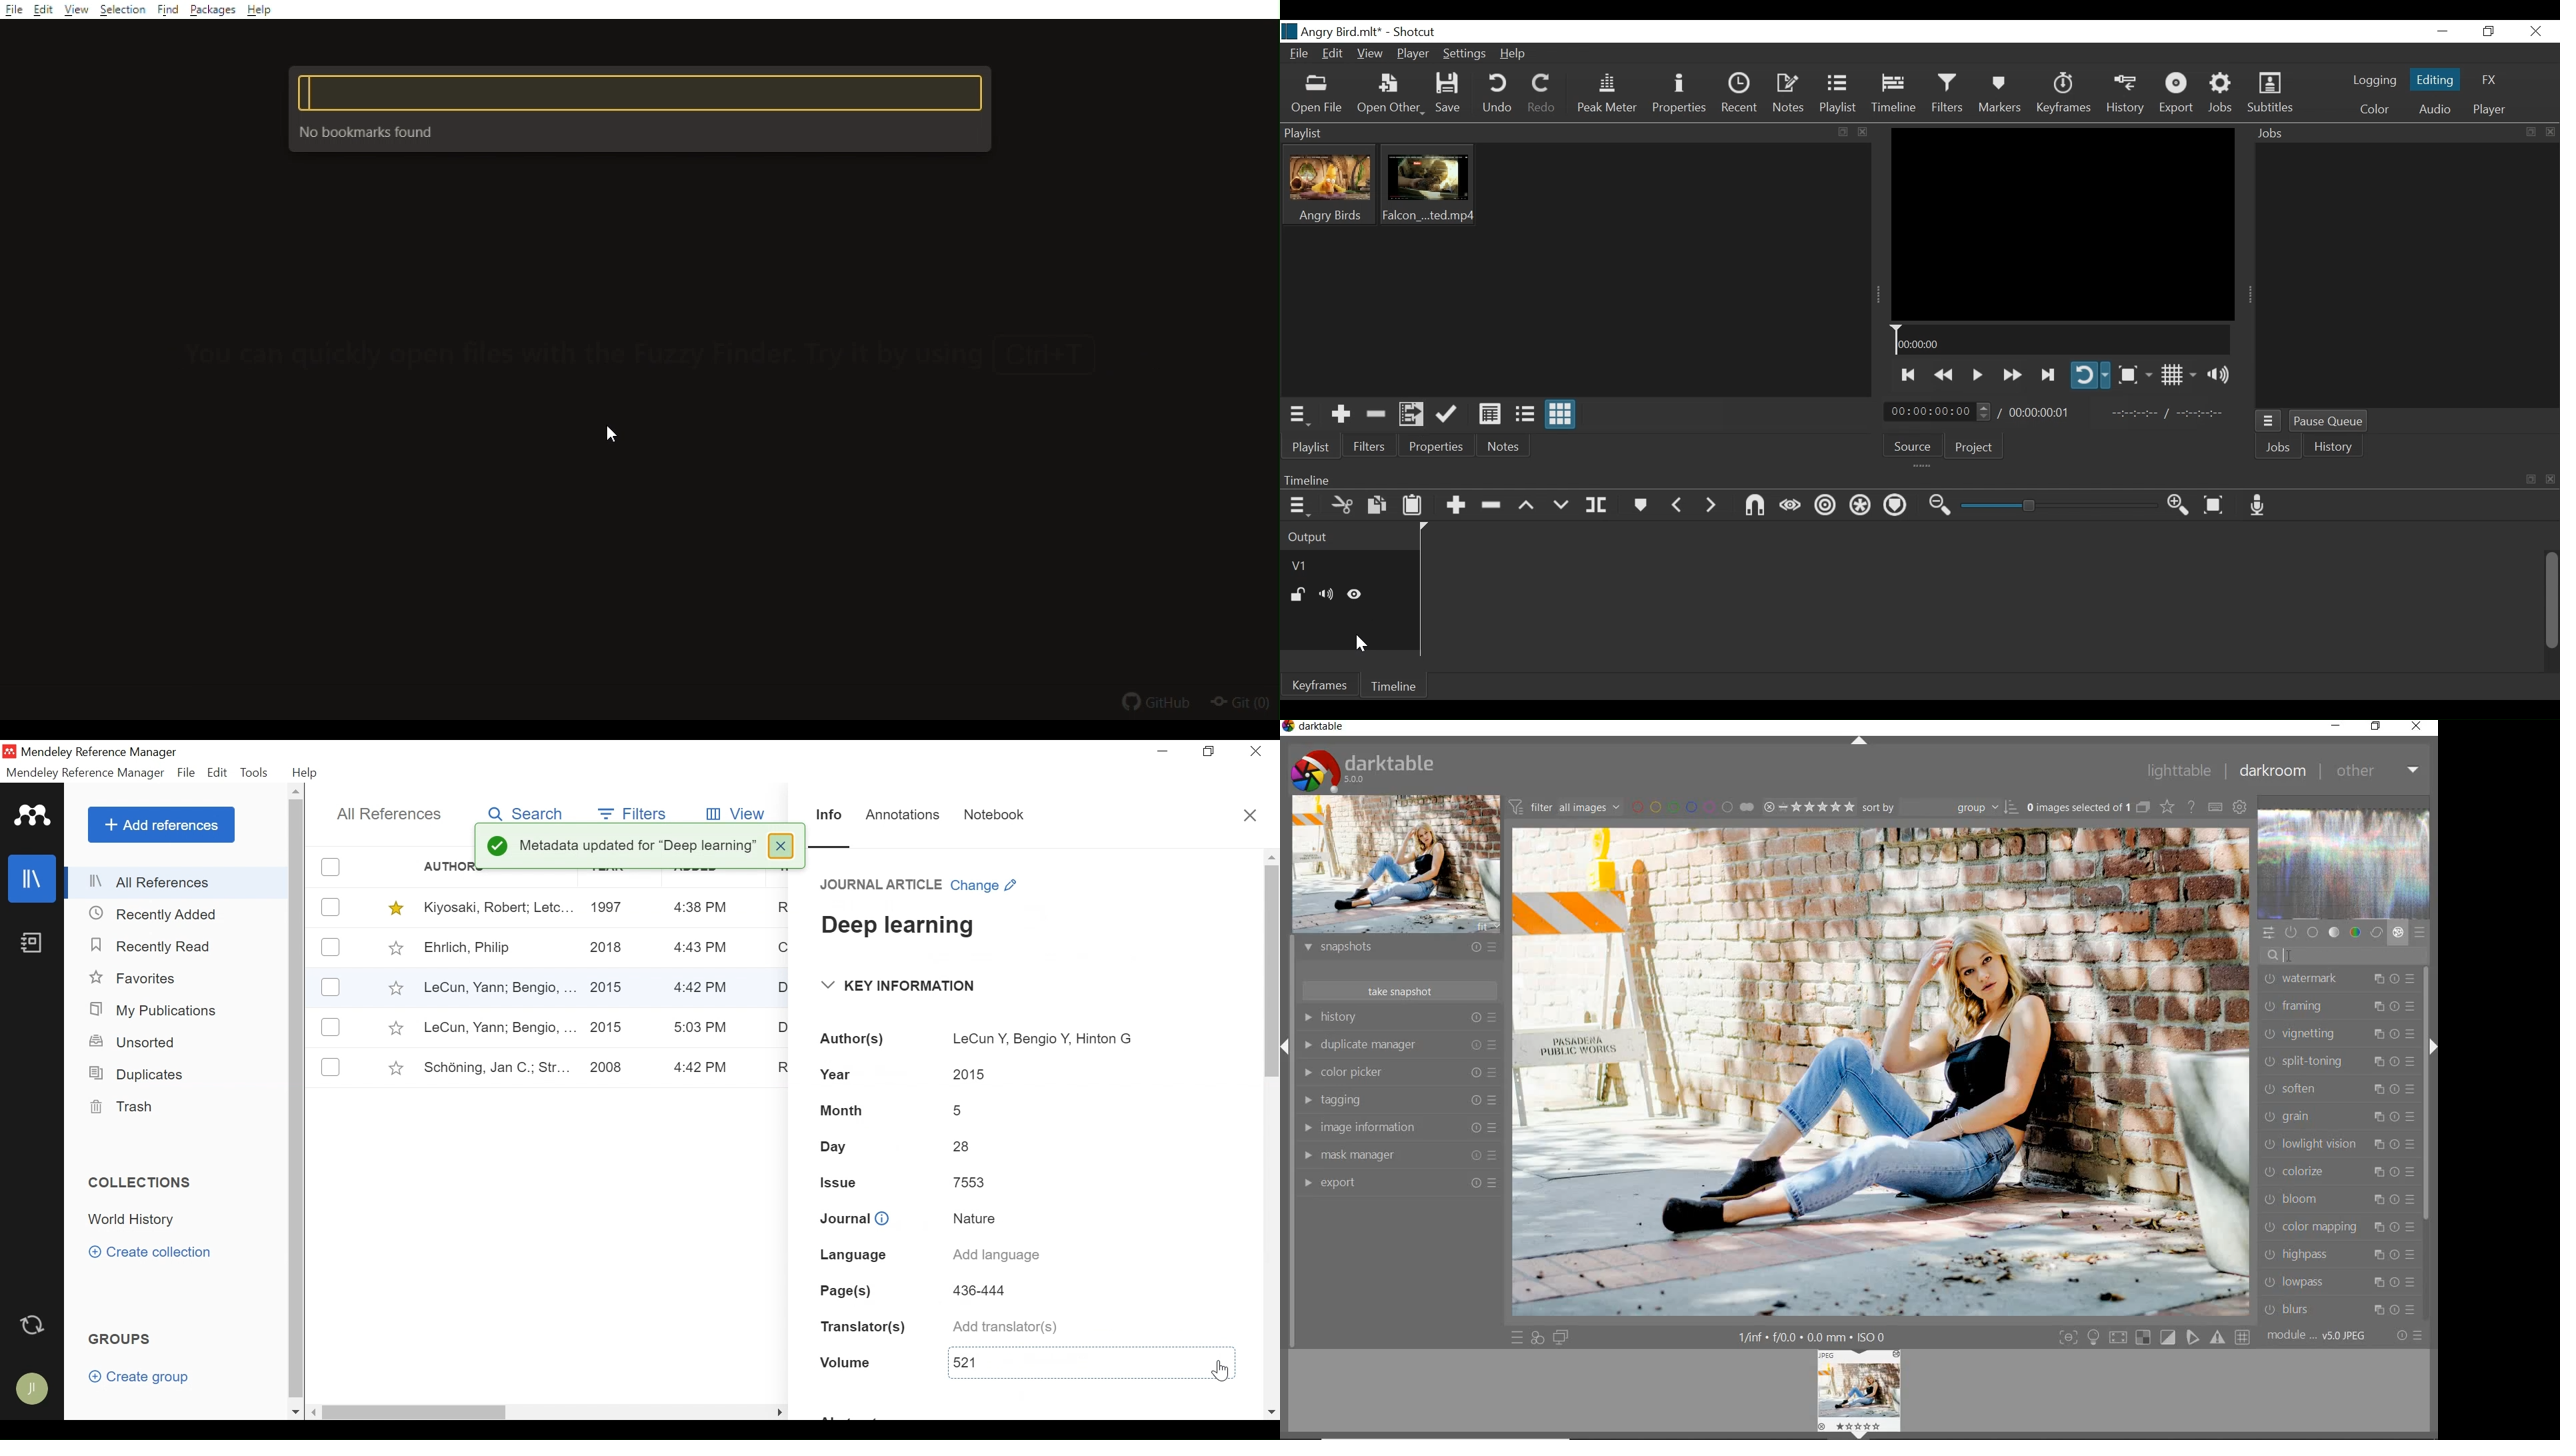 This screenshot has height=1456, width=2576. What do you see at coordinates (702, 1068) in the screenshot?
I see `Time` at bounding box center [702, 1068].